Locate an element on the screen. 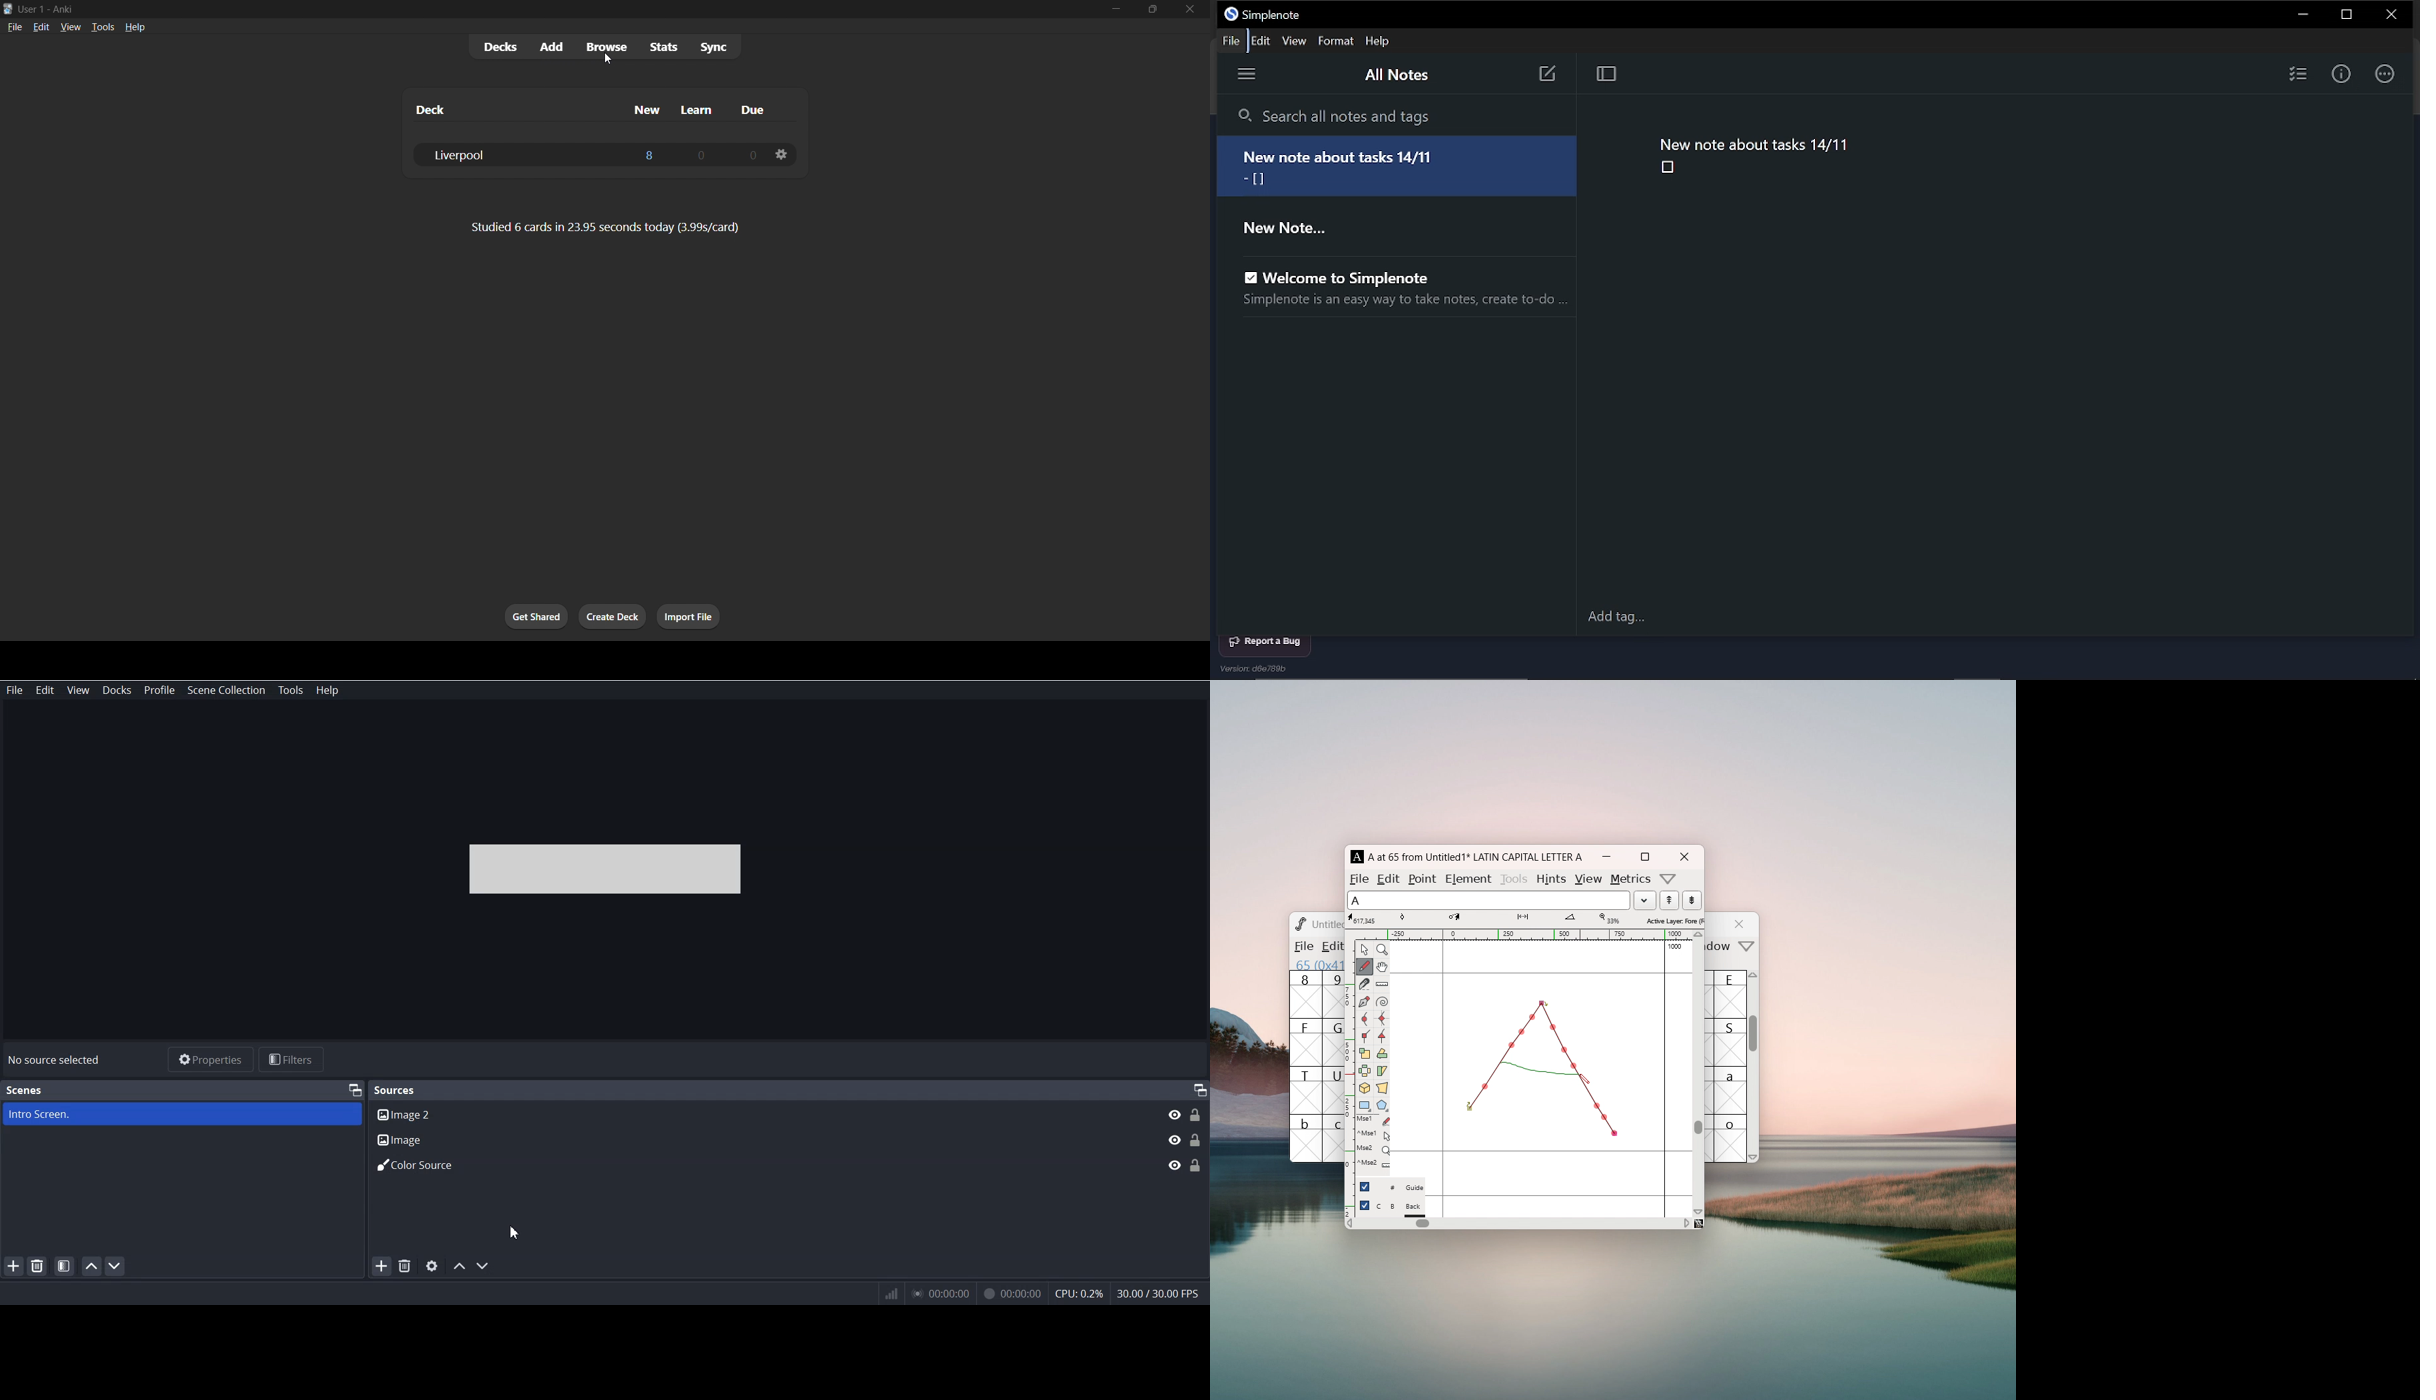 This screenshot has width=2436, height=1400. toggle spiro is located at coordinates (1382, 1002).